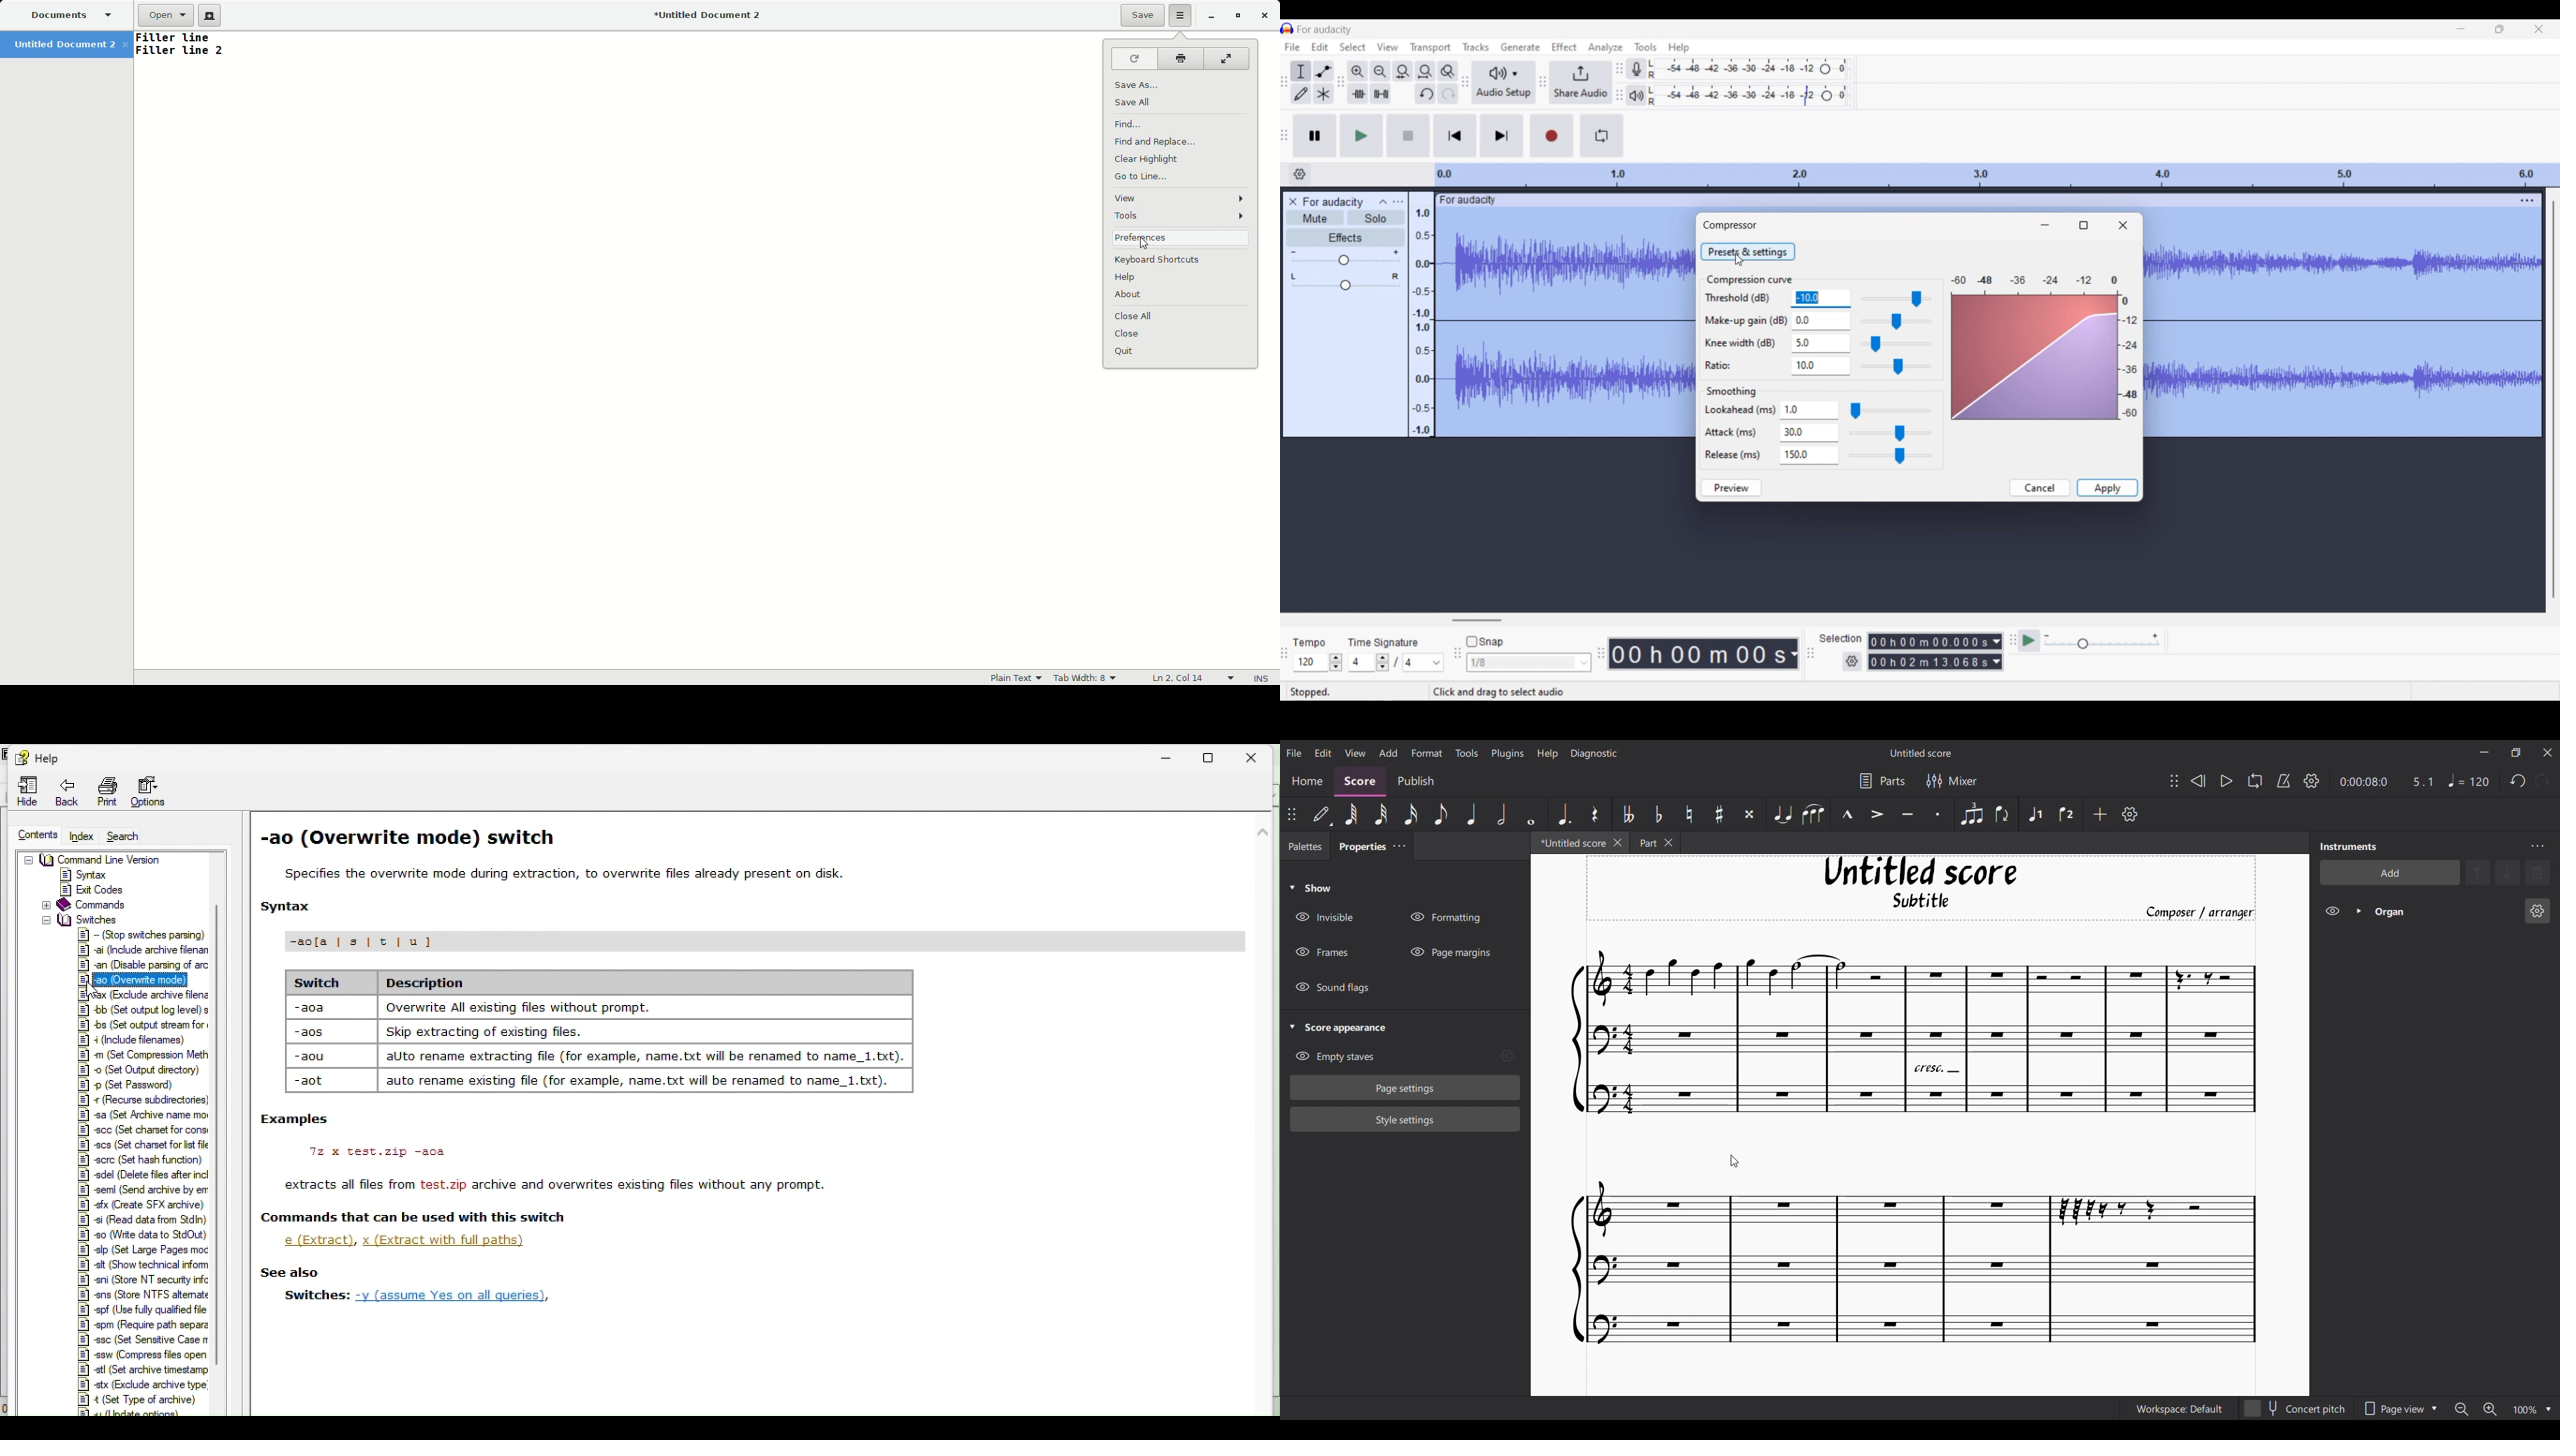 Image resolution: width=2576 pixels, height=1456 pixels. What do you see at coordinates (1425, 93) in the screenshot?
I see `Undo` at bounding box center [1425, 93].